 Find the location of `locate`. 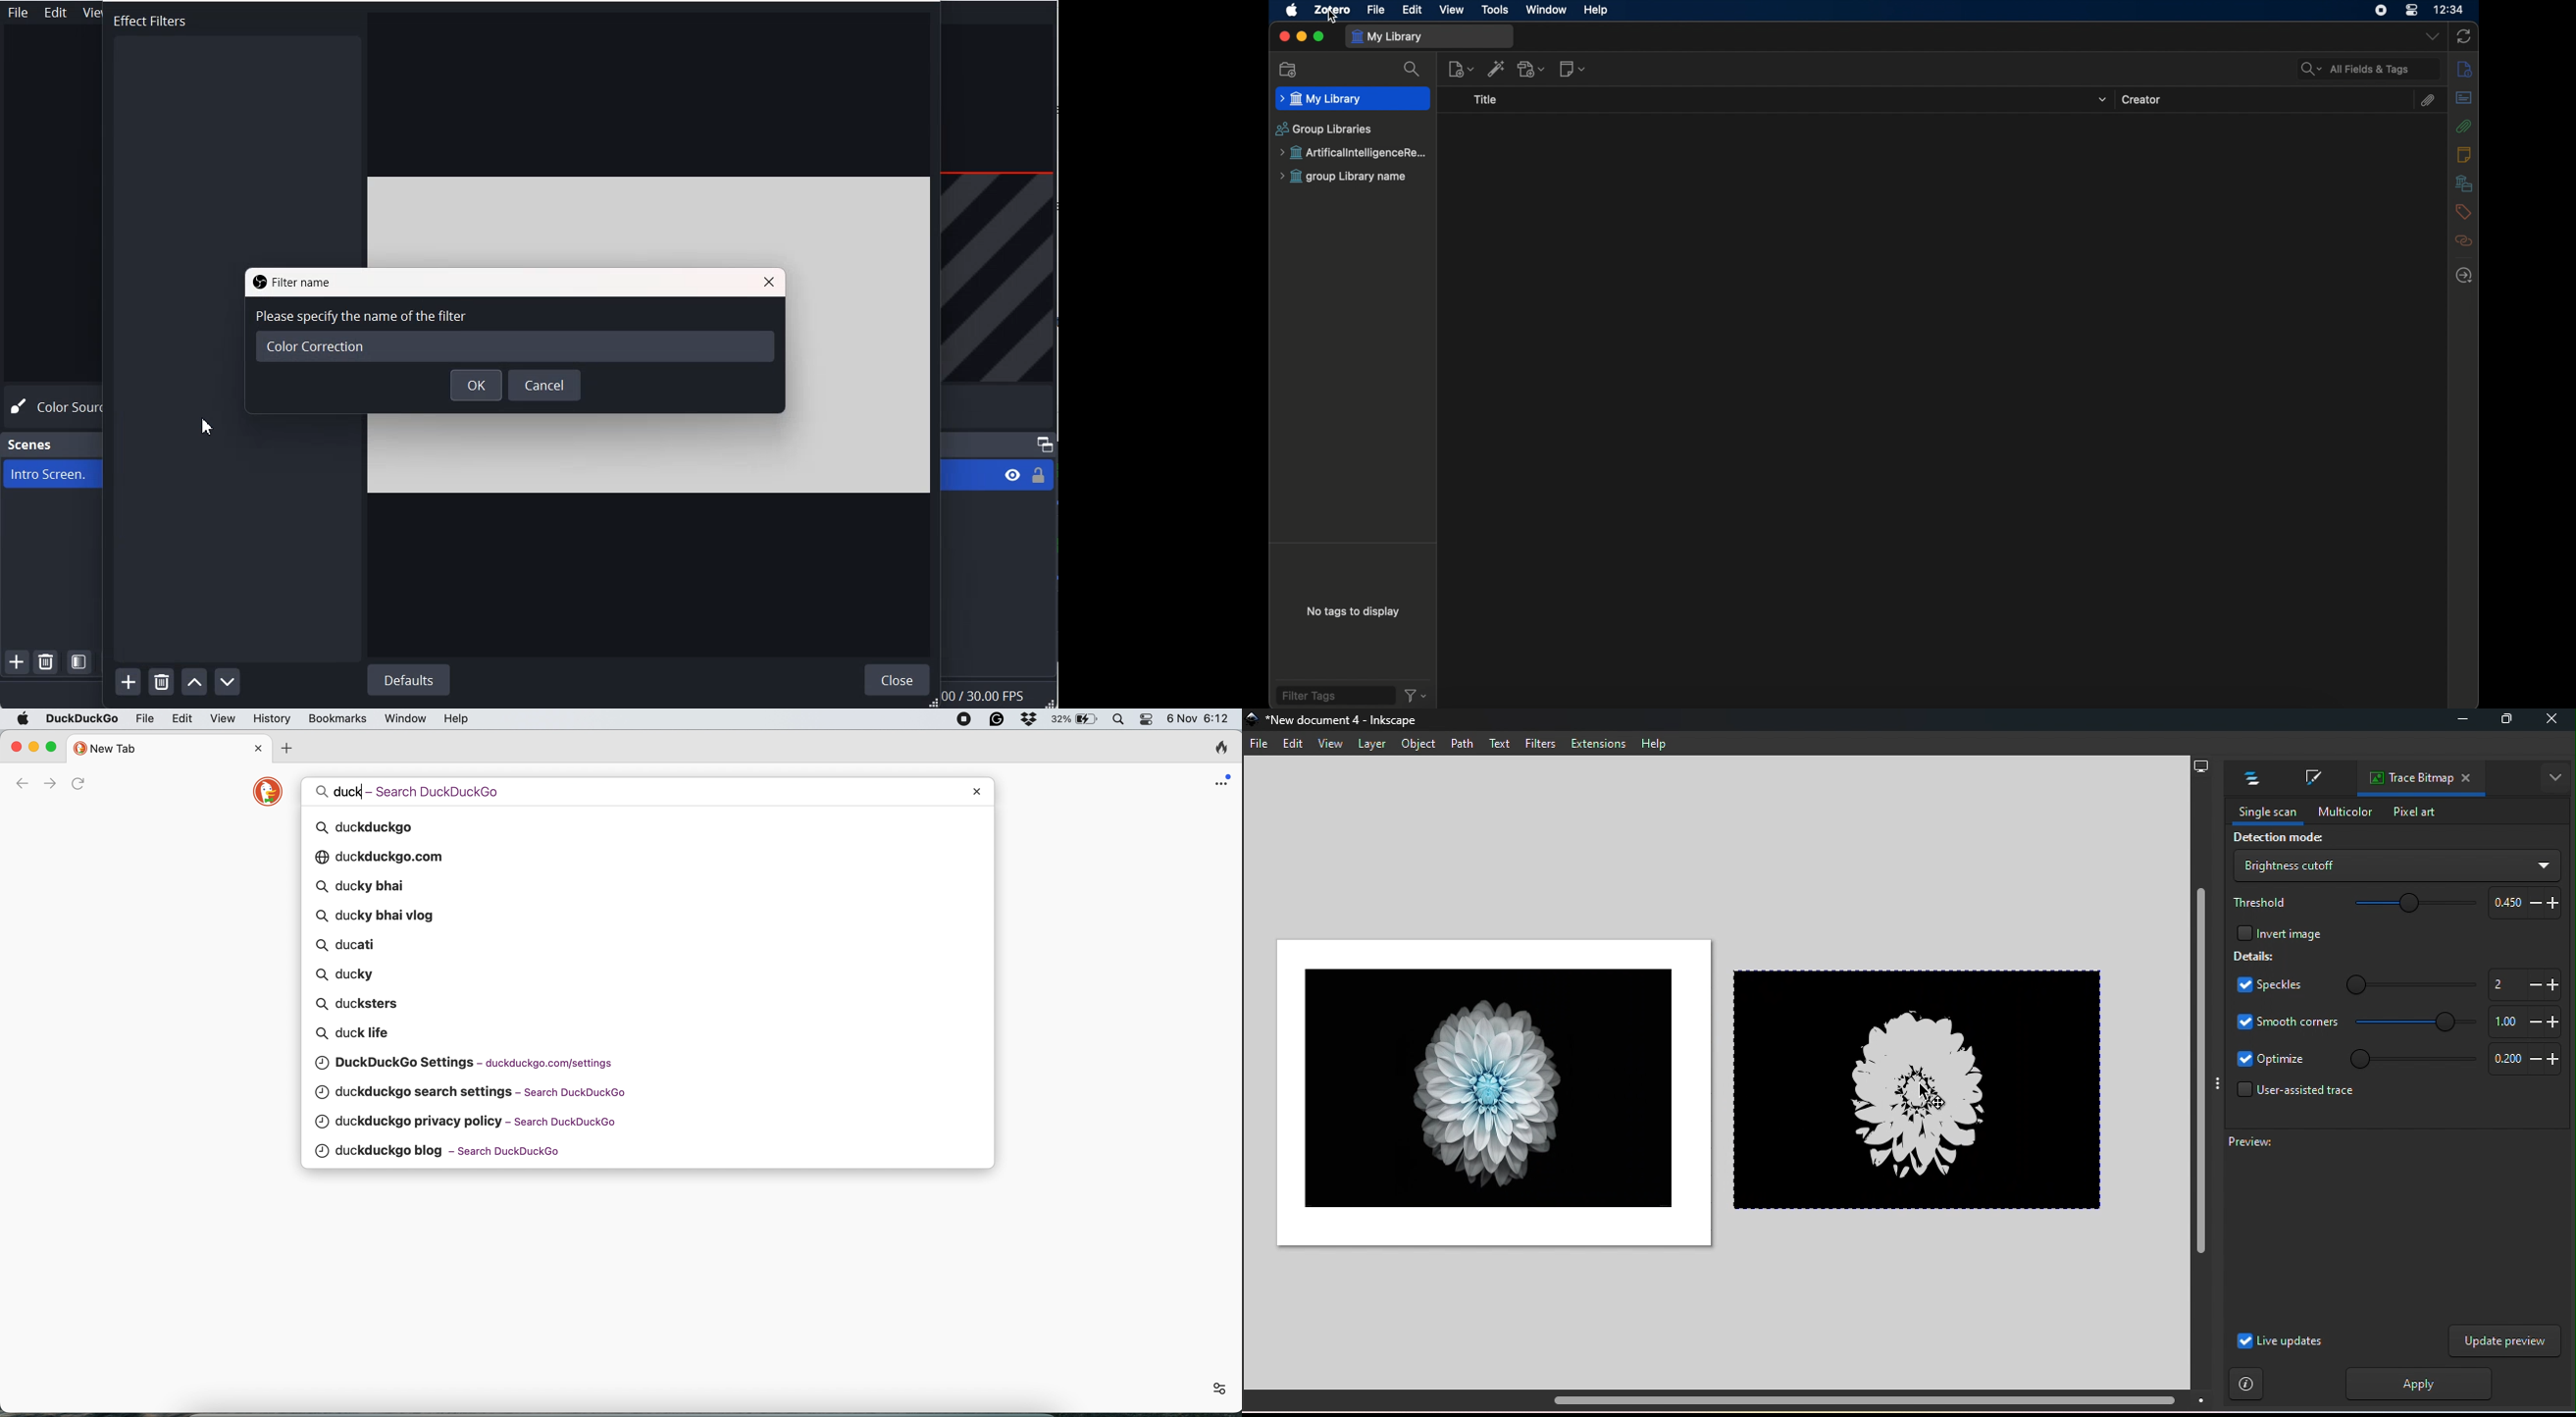

locate is located at coordinates (2466, 275).